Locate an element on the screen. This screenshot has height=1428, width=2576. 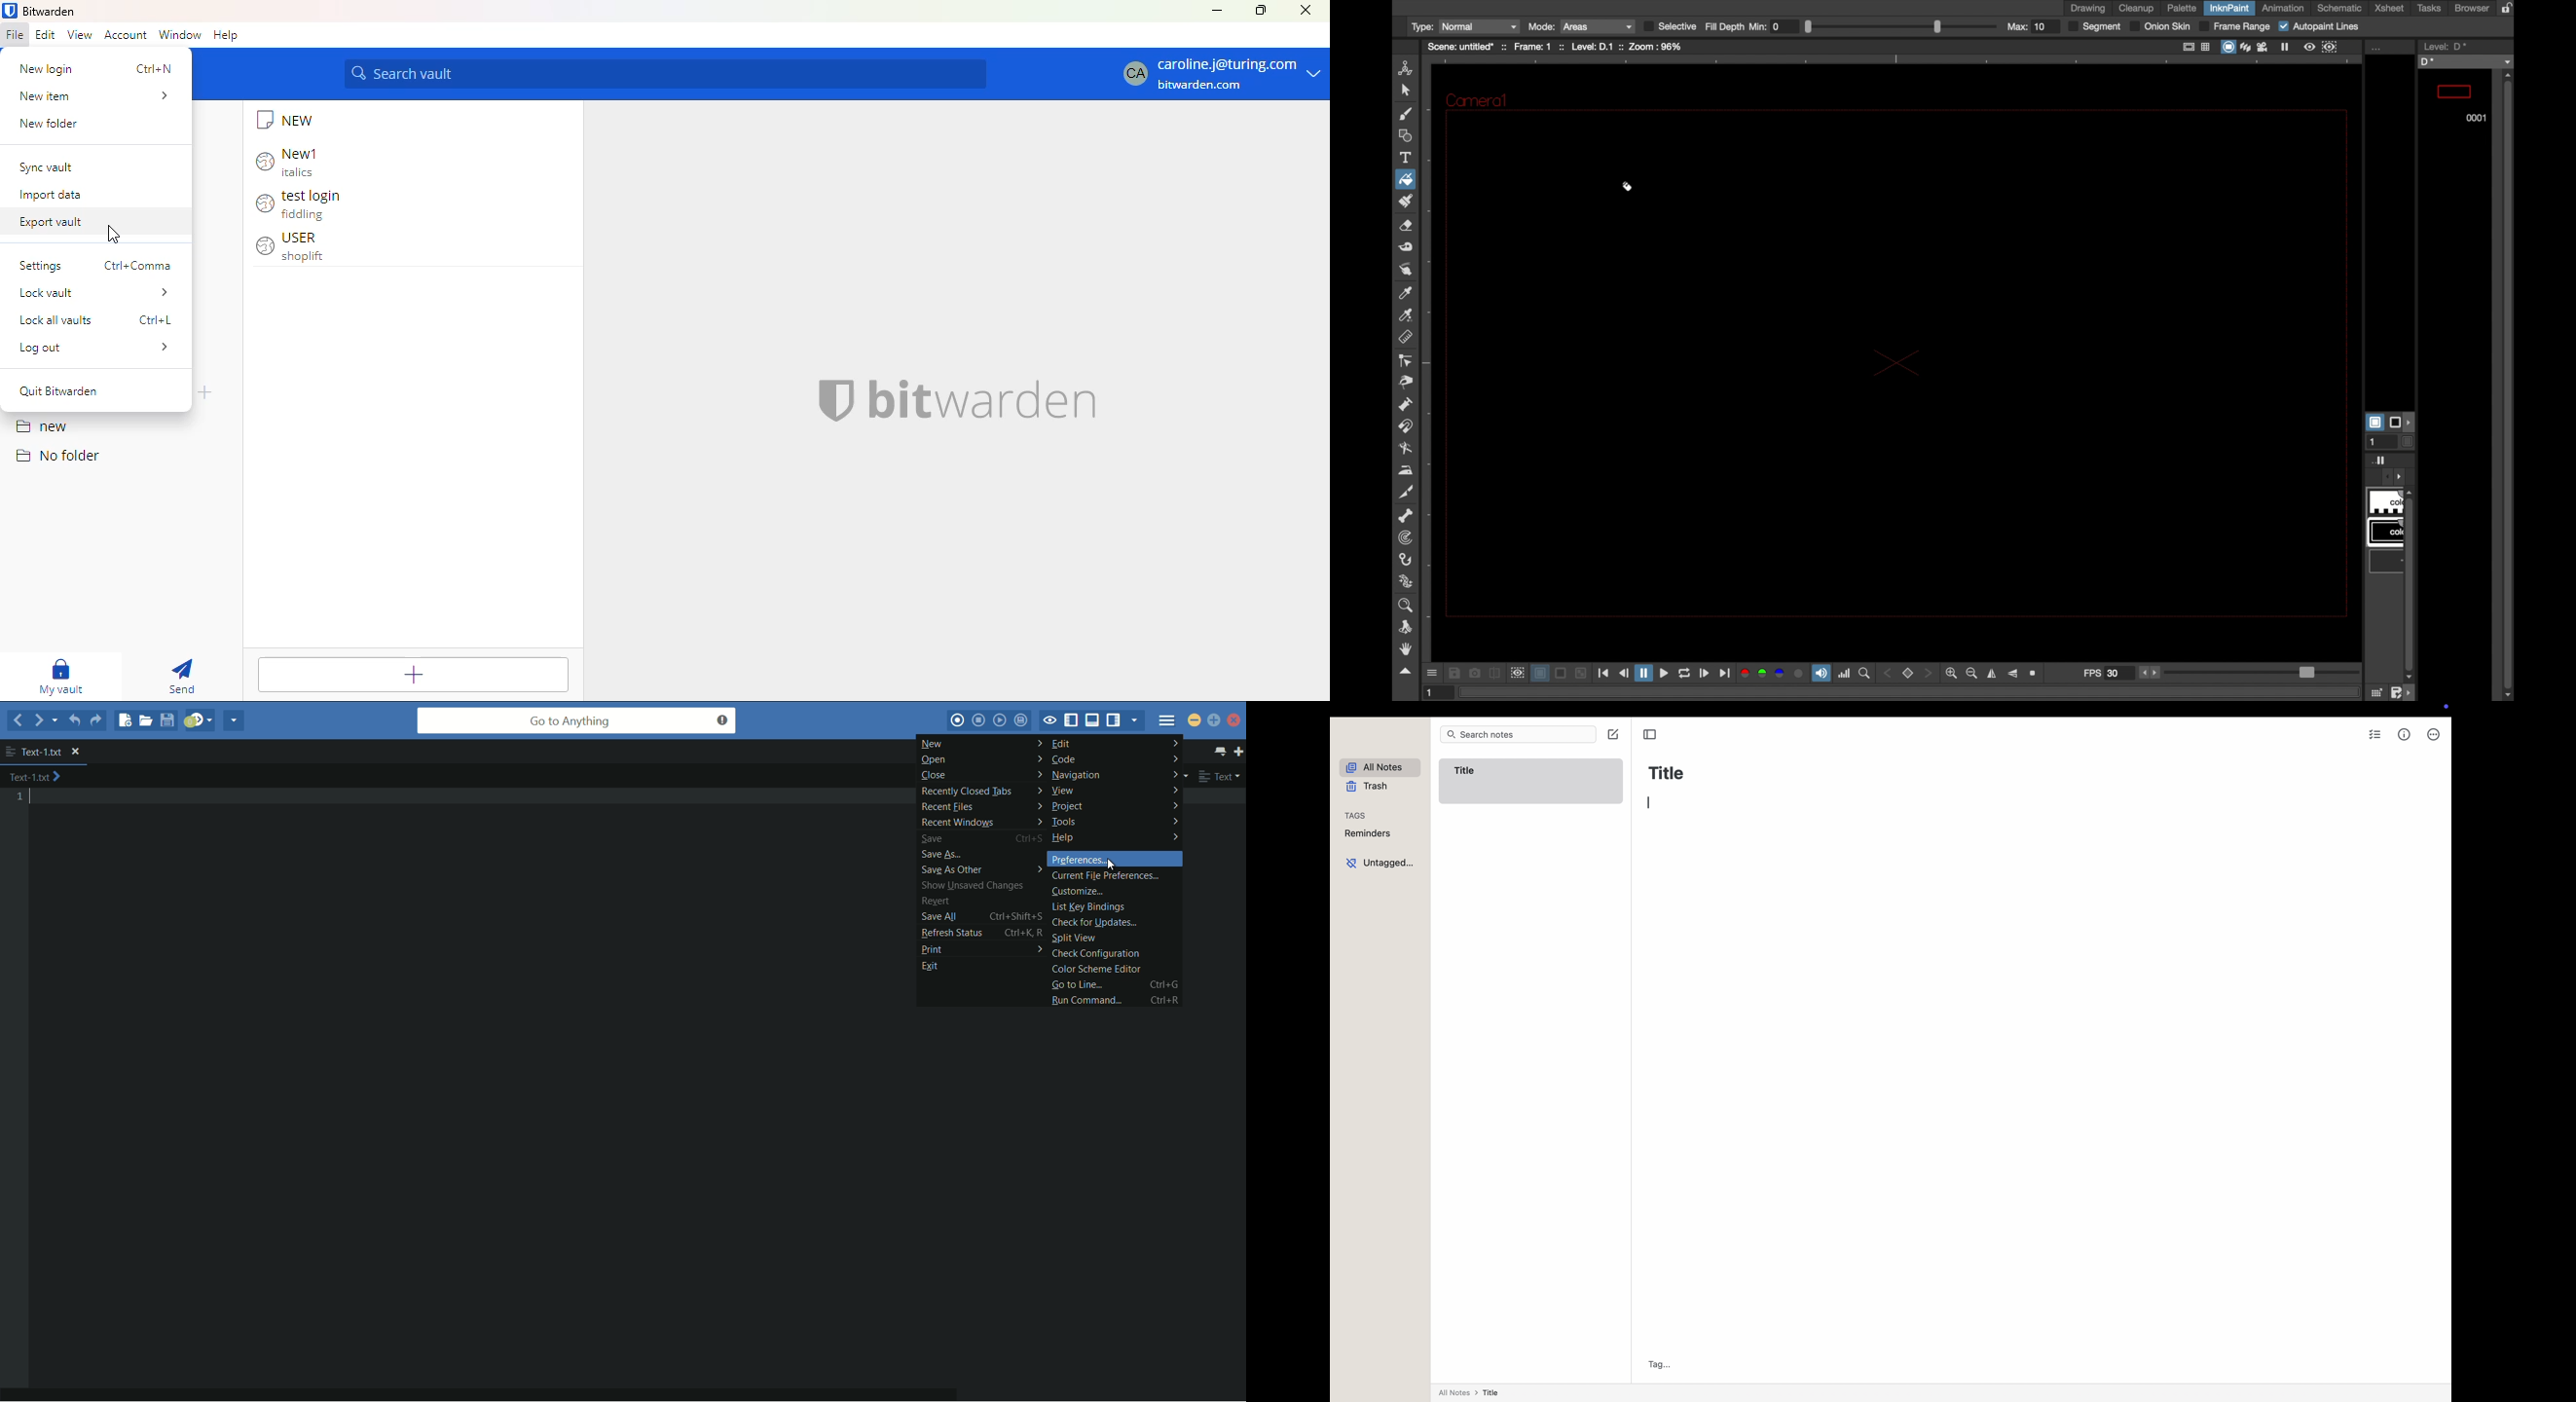
screen is located at coordinates (2230, 47).